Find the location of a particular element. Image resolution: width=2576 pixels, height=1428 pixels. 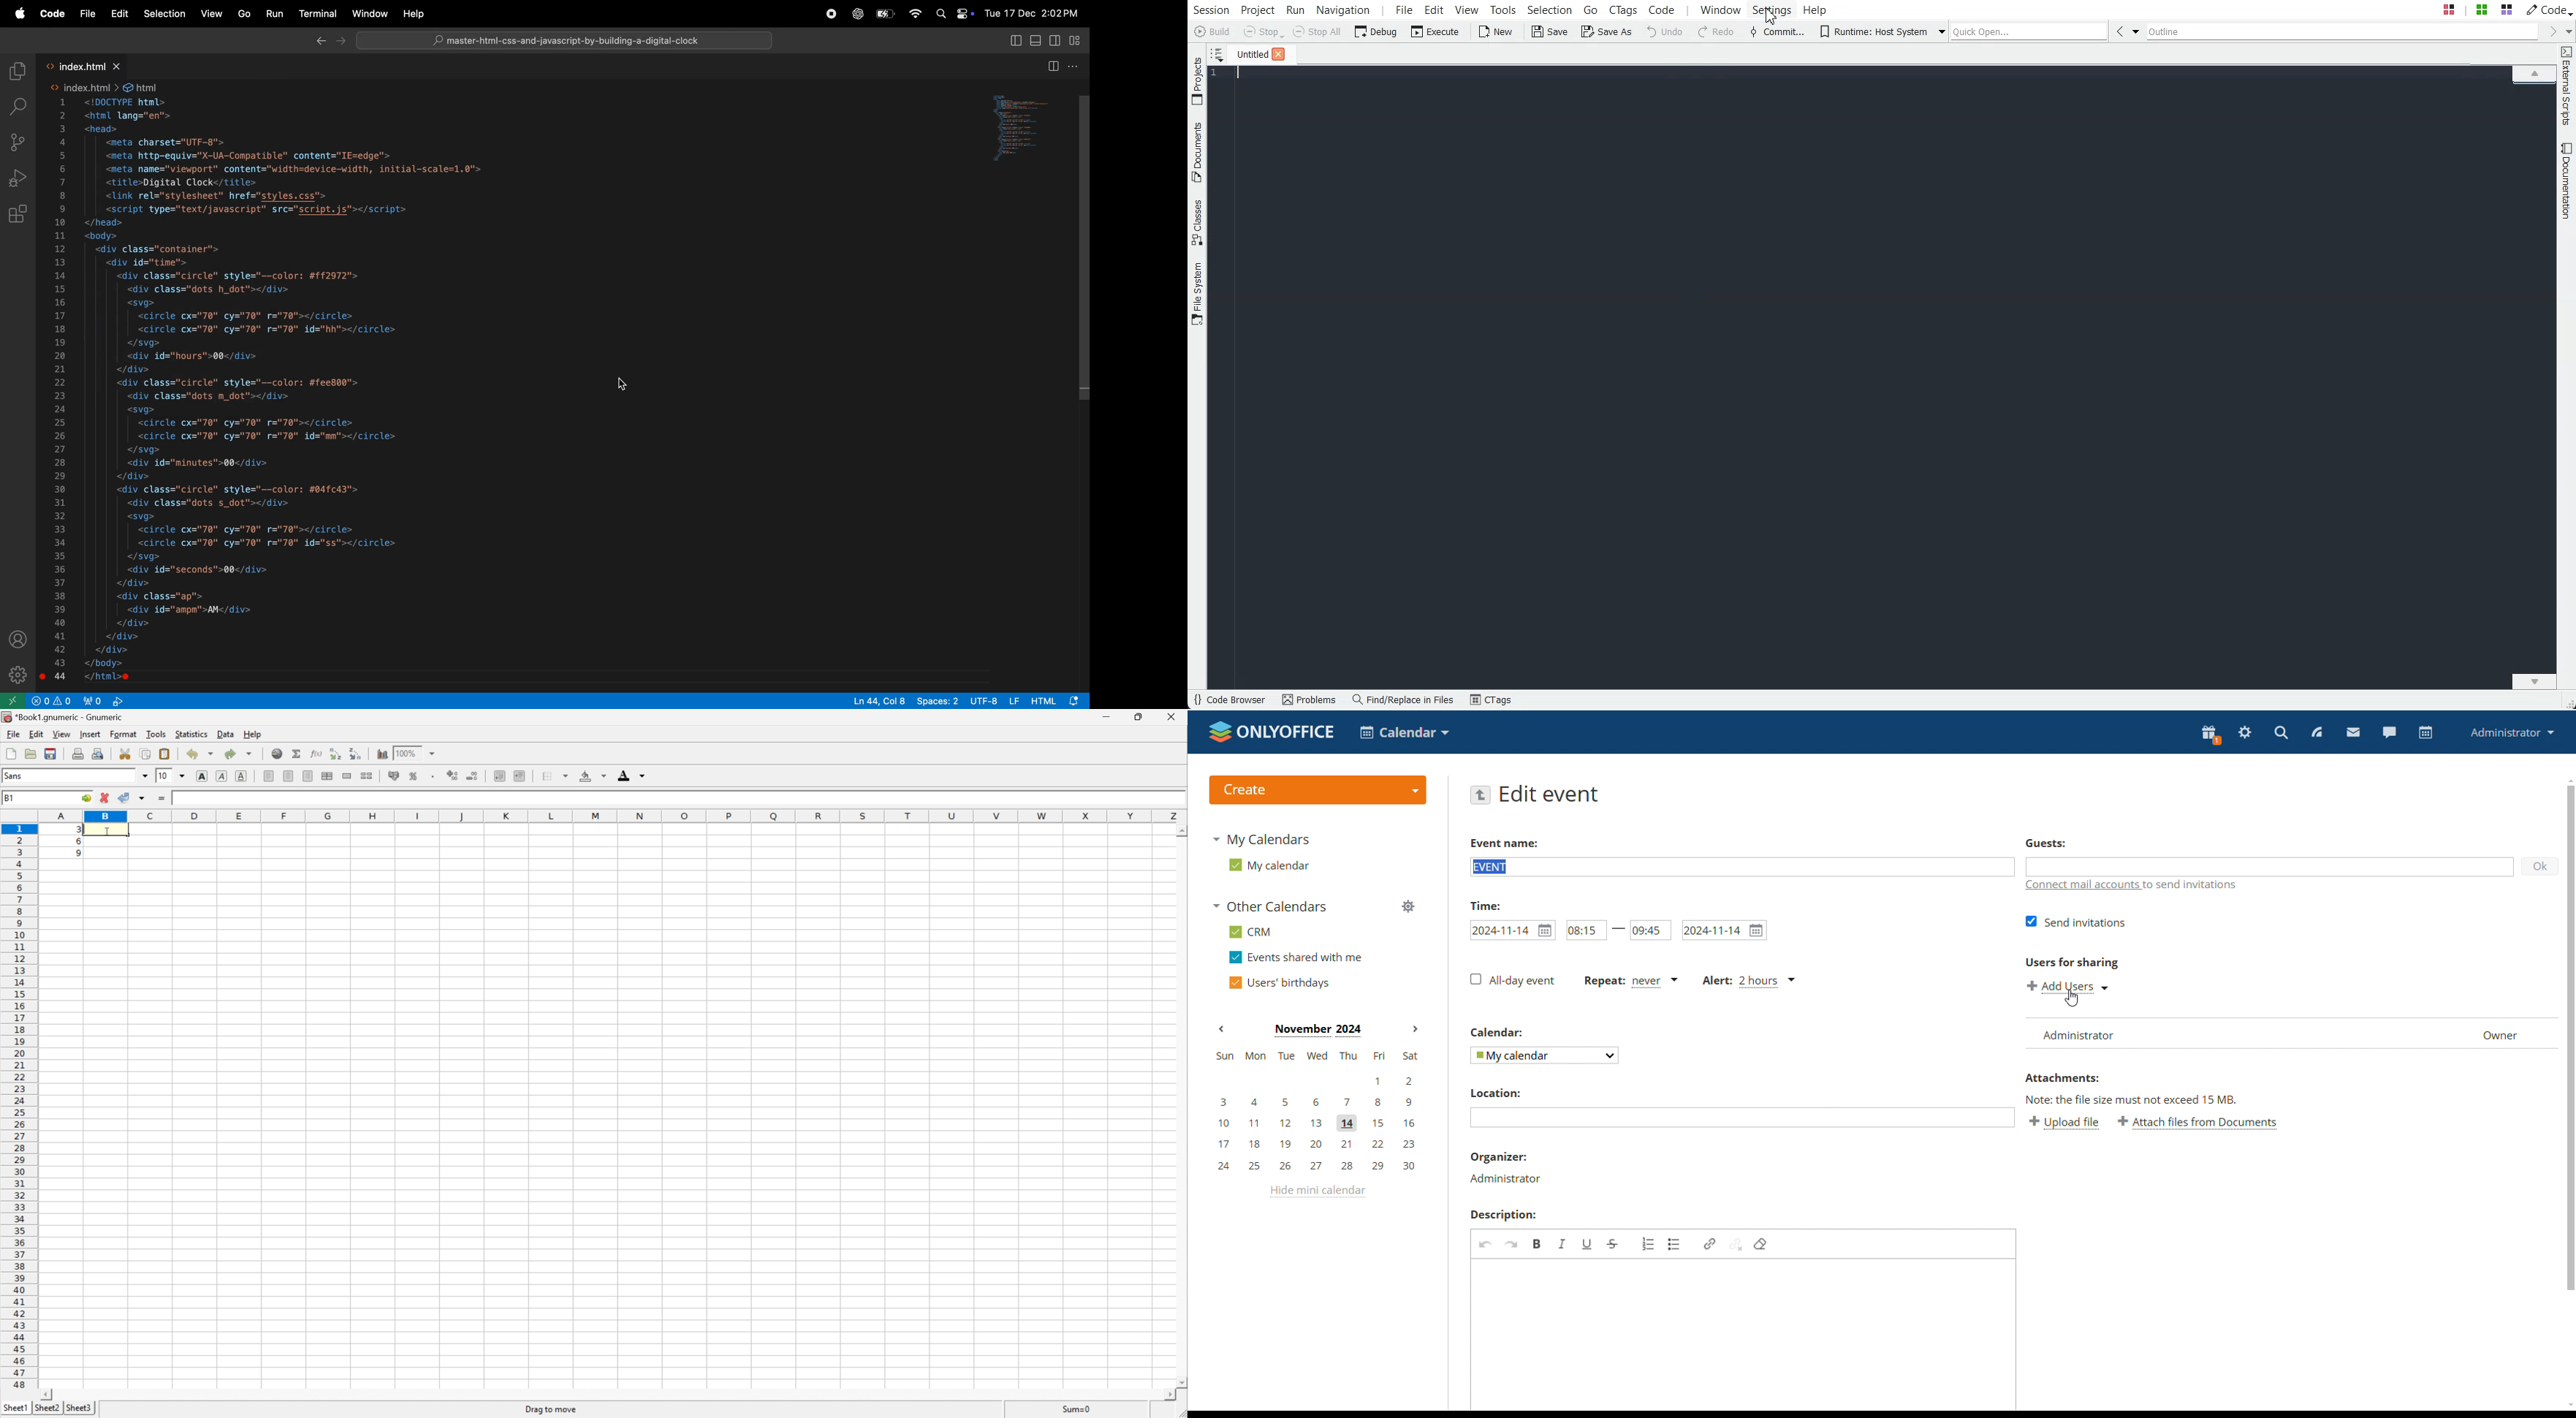

Split the ranges of merged cells is located at coordinates (366, 776).